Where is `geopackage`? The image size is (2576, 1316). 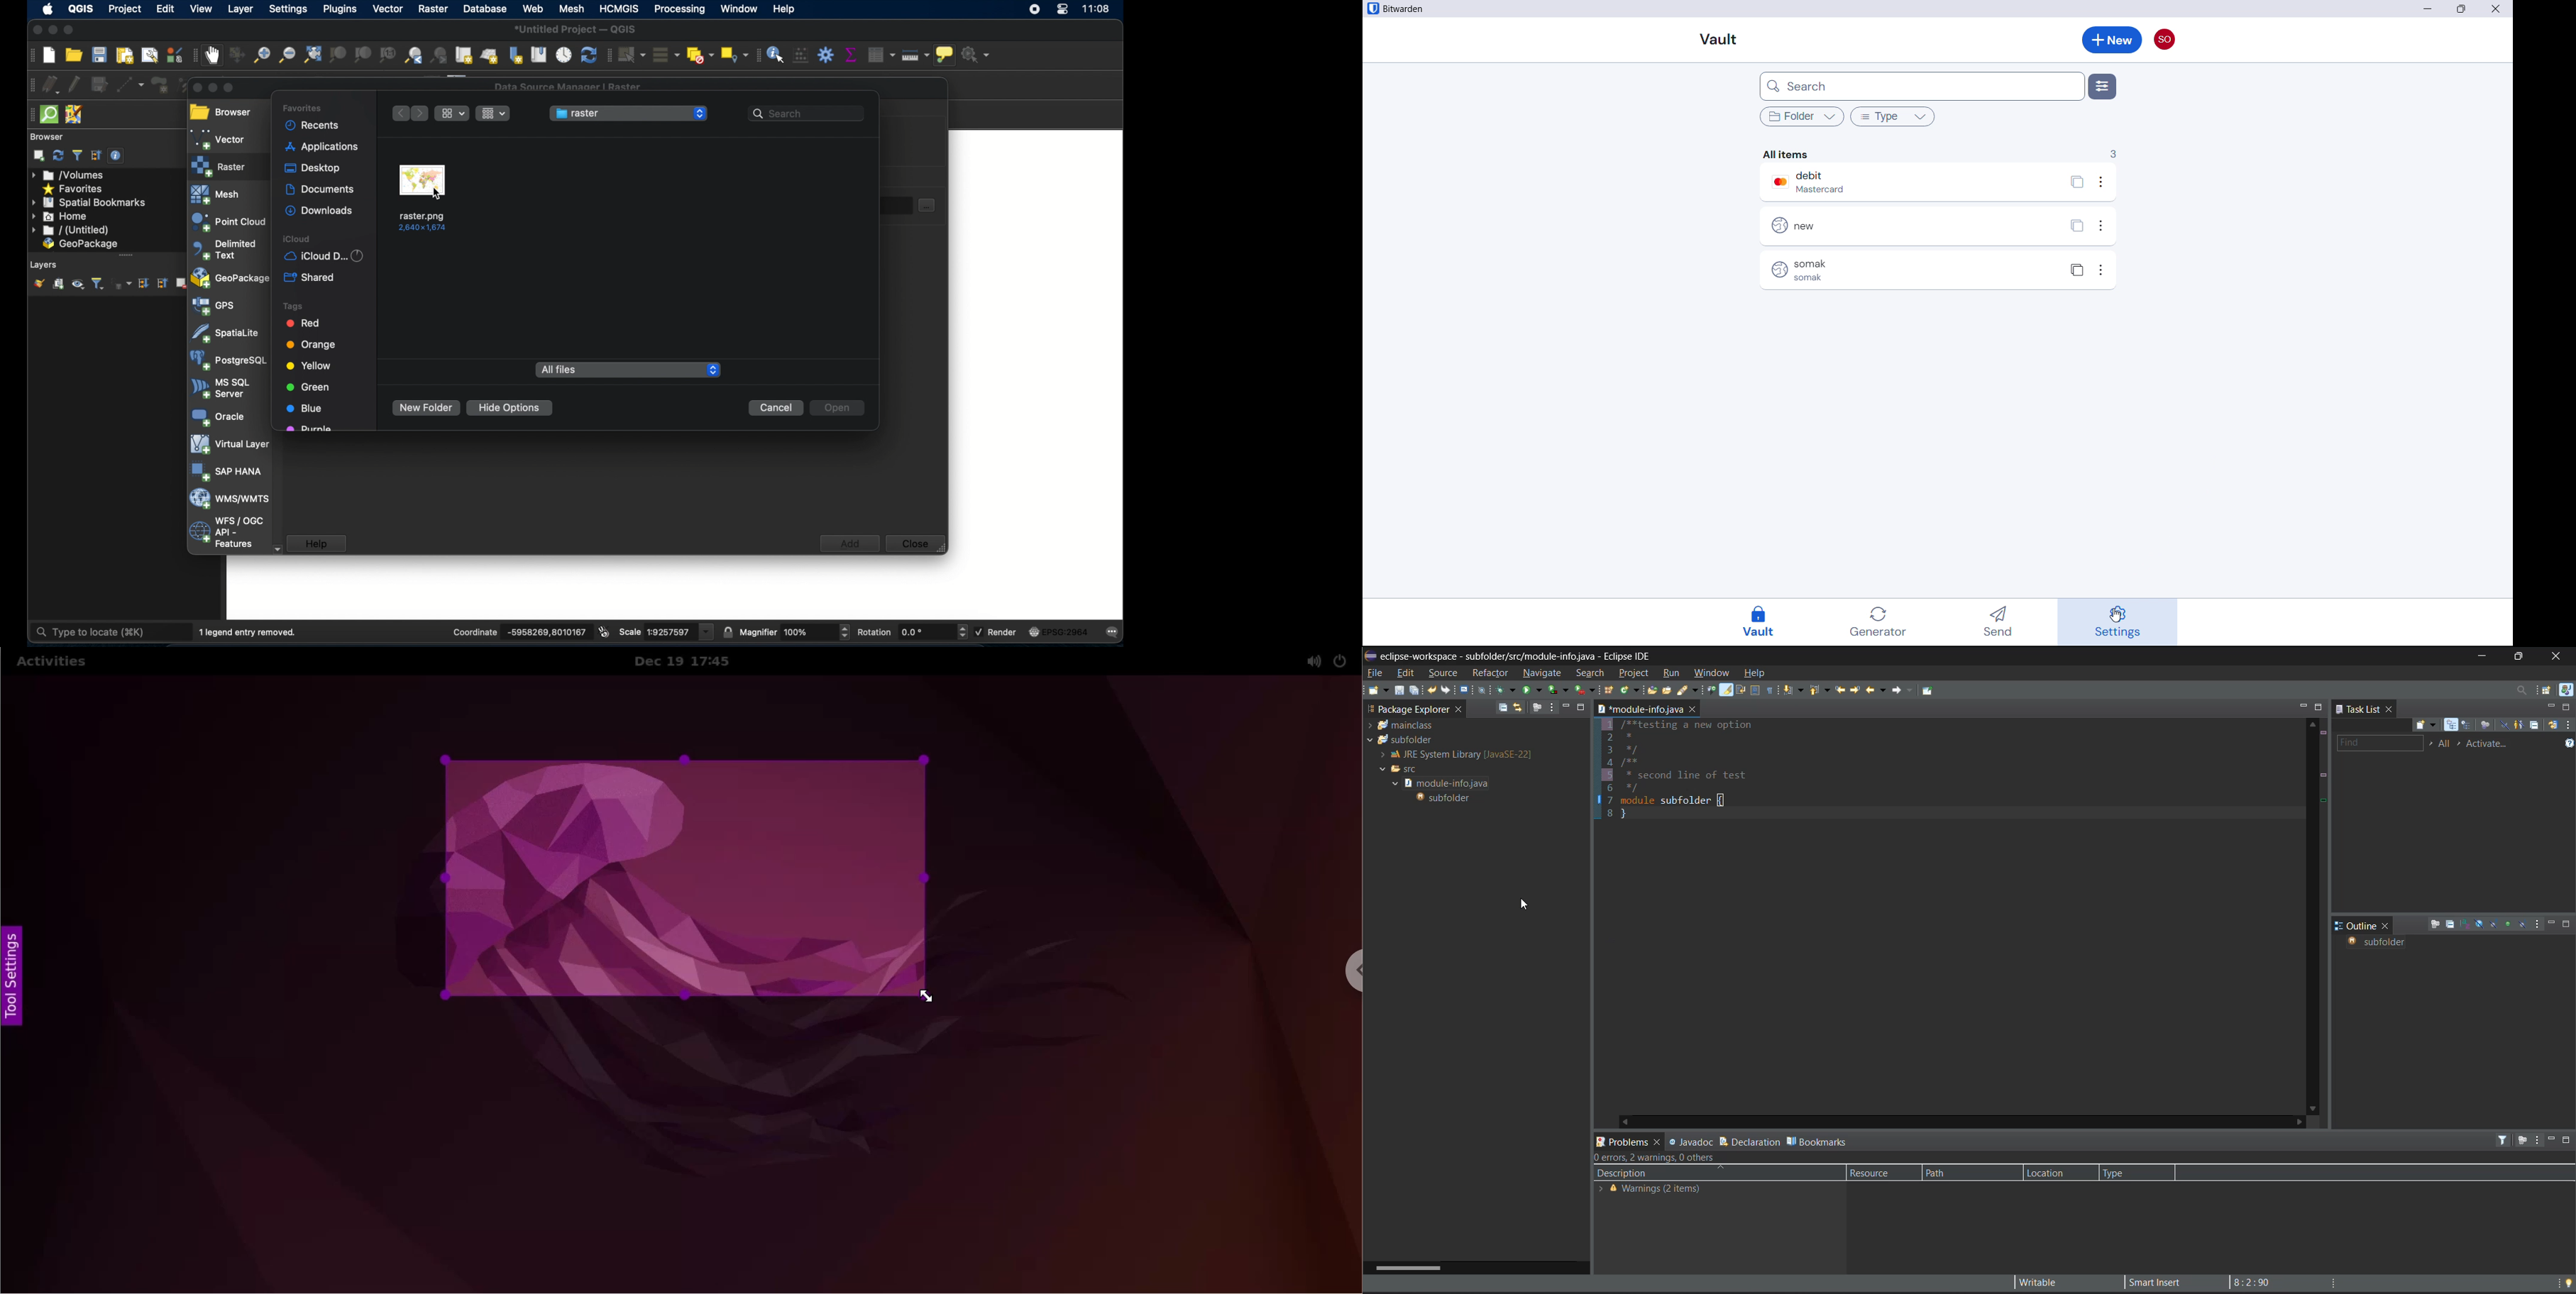 geopackage is located at coordinates (228, 277).